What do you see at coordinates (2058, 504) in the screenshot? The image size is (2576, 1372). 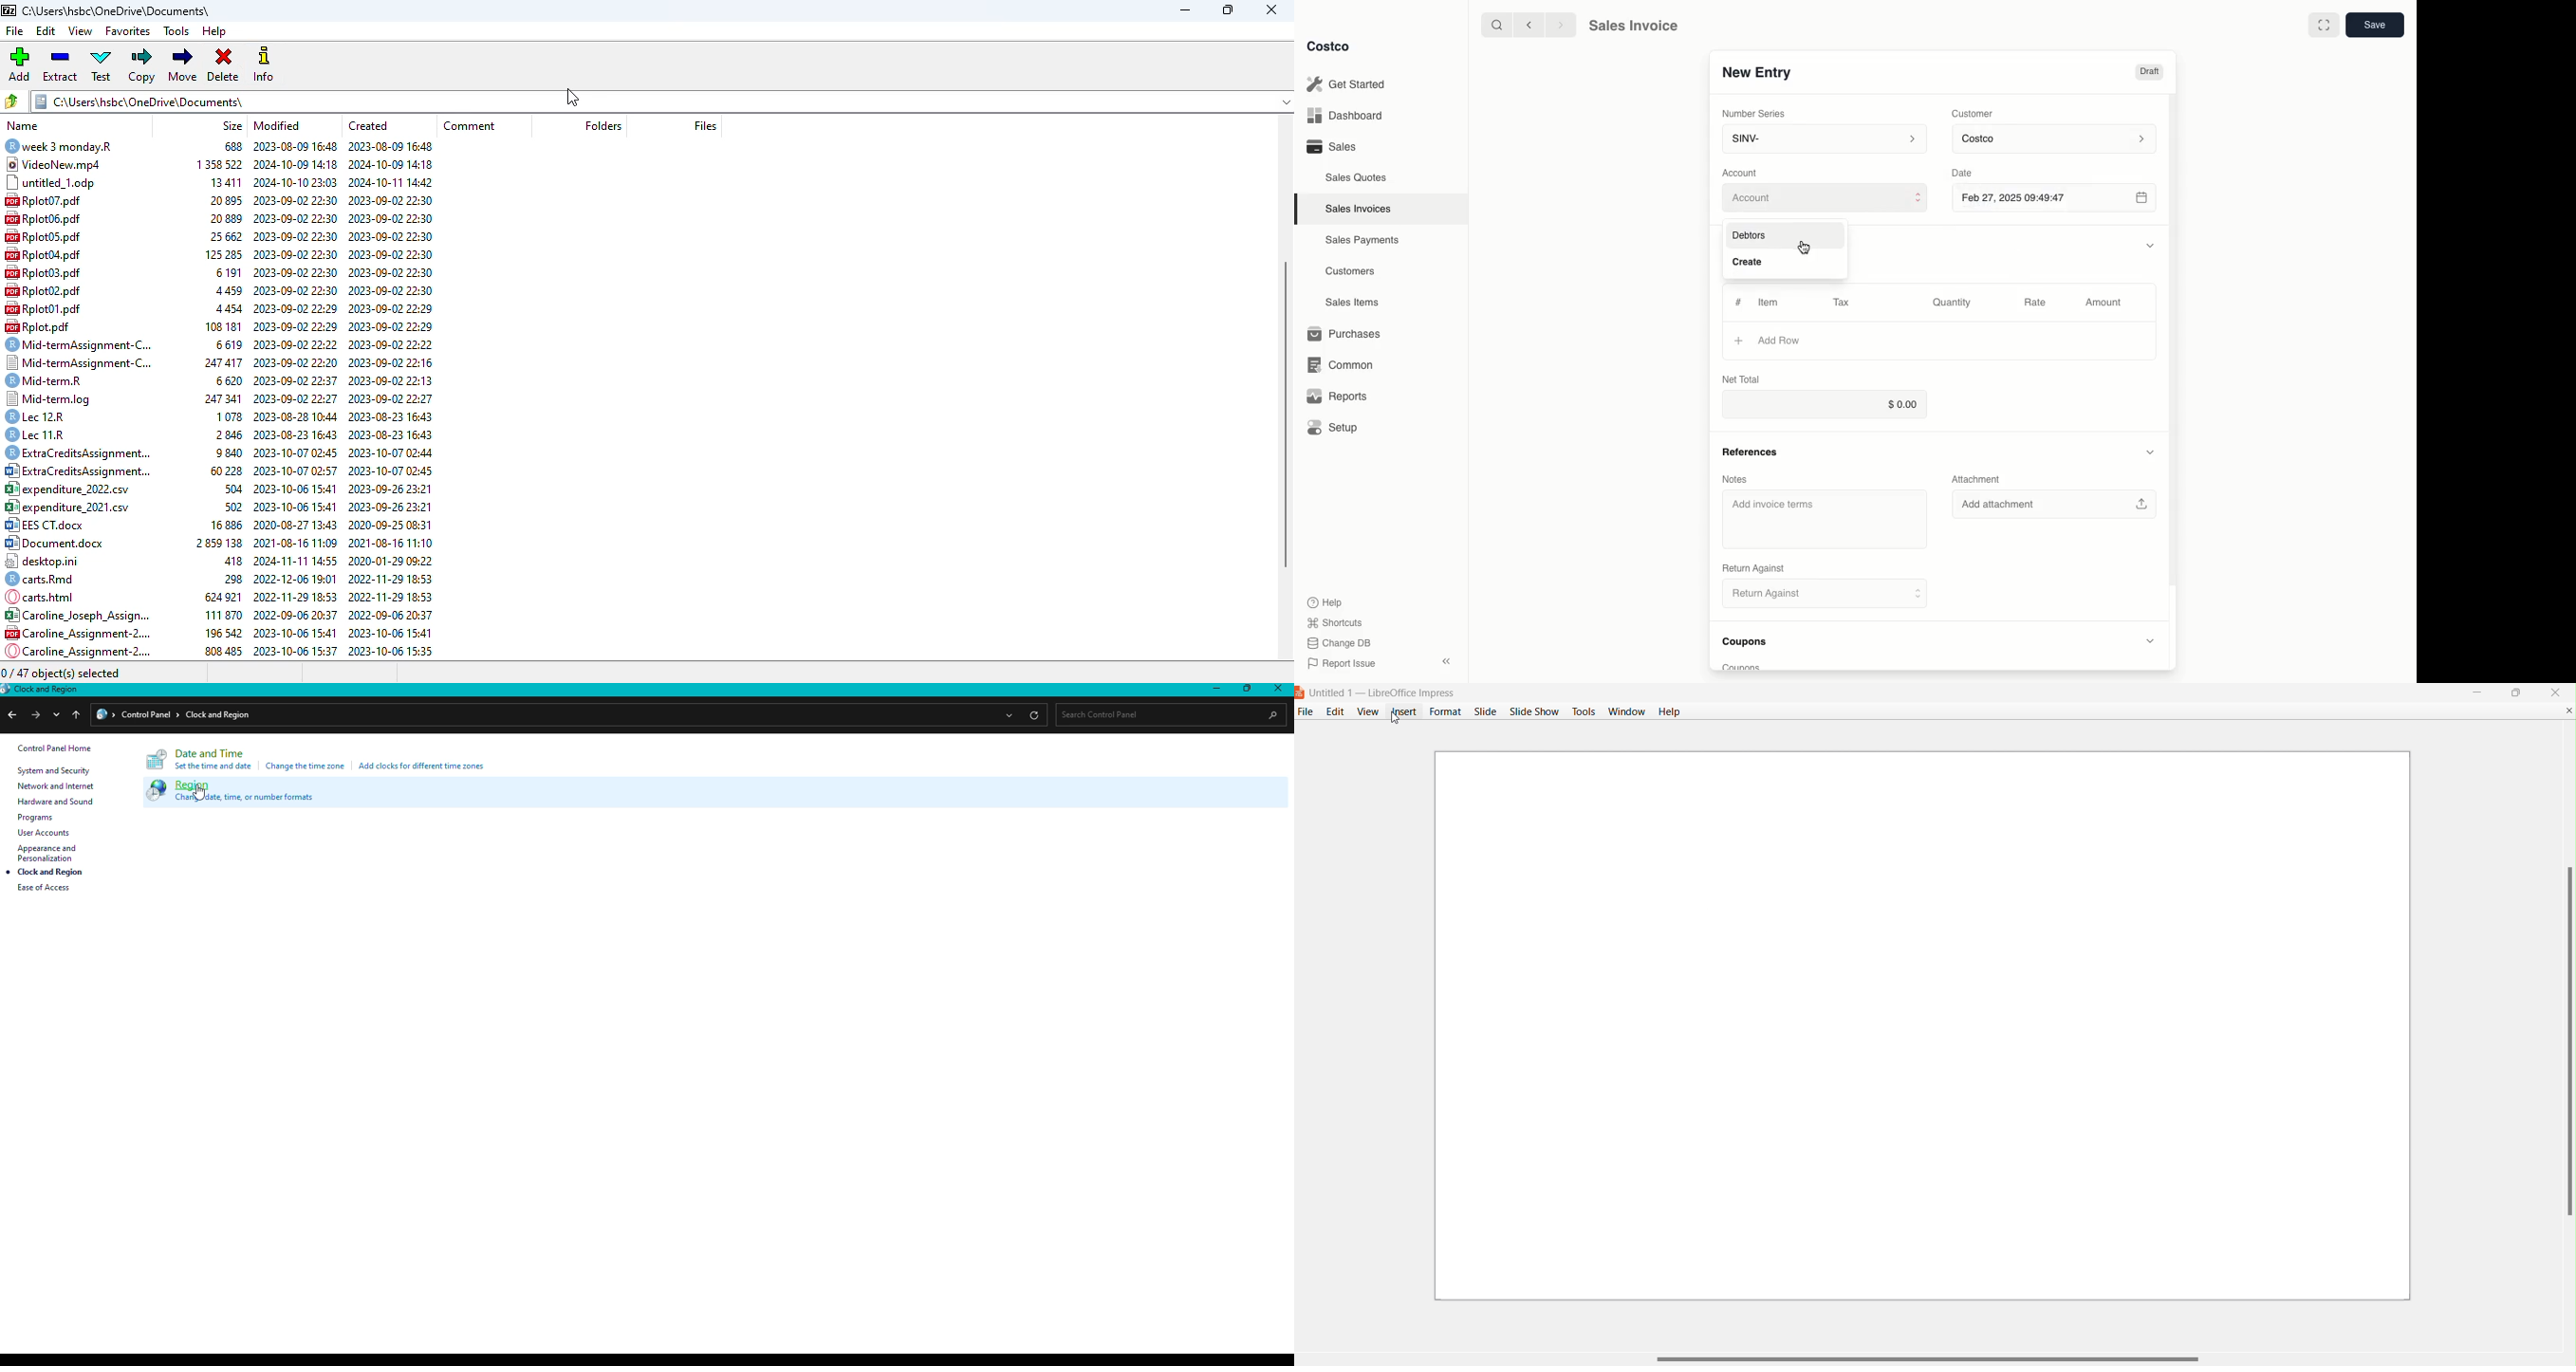 I see `Add attachment` at bounding box center [2058, 504].